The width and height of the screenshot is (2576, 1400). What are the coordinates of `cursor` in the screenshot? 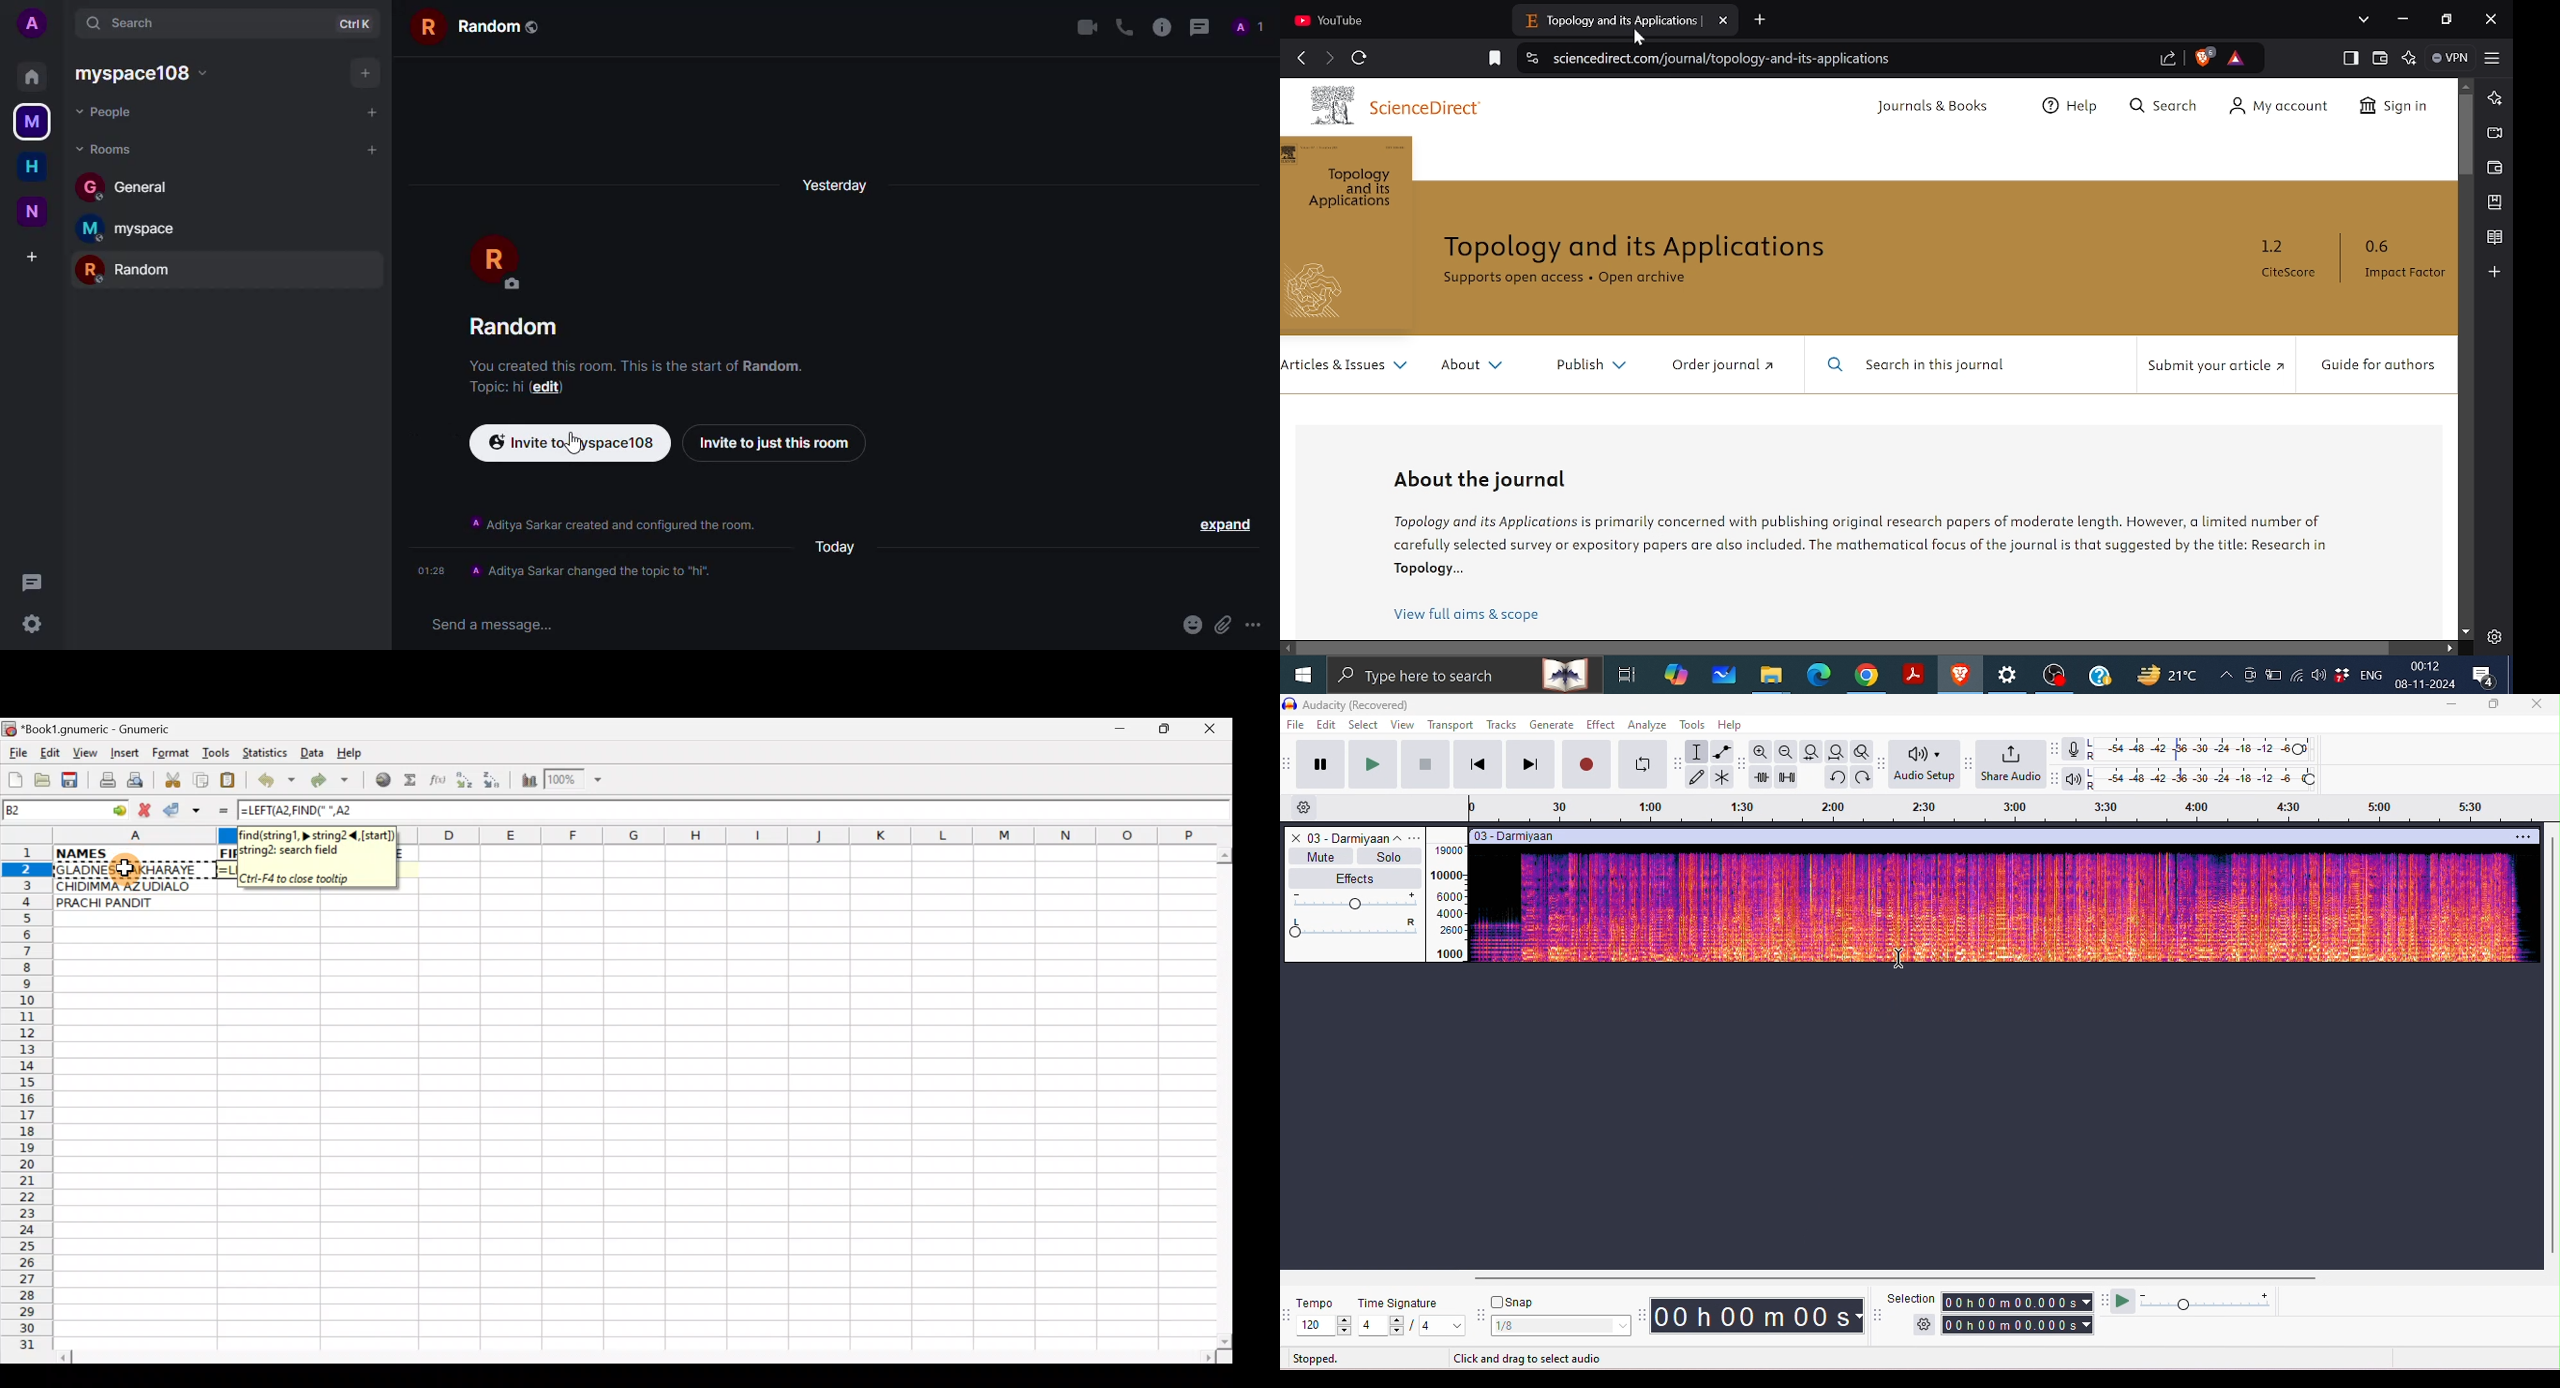 It's located at (1900, 959).